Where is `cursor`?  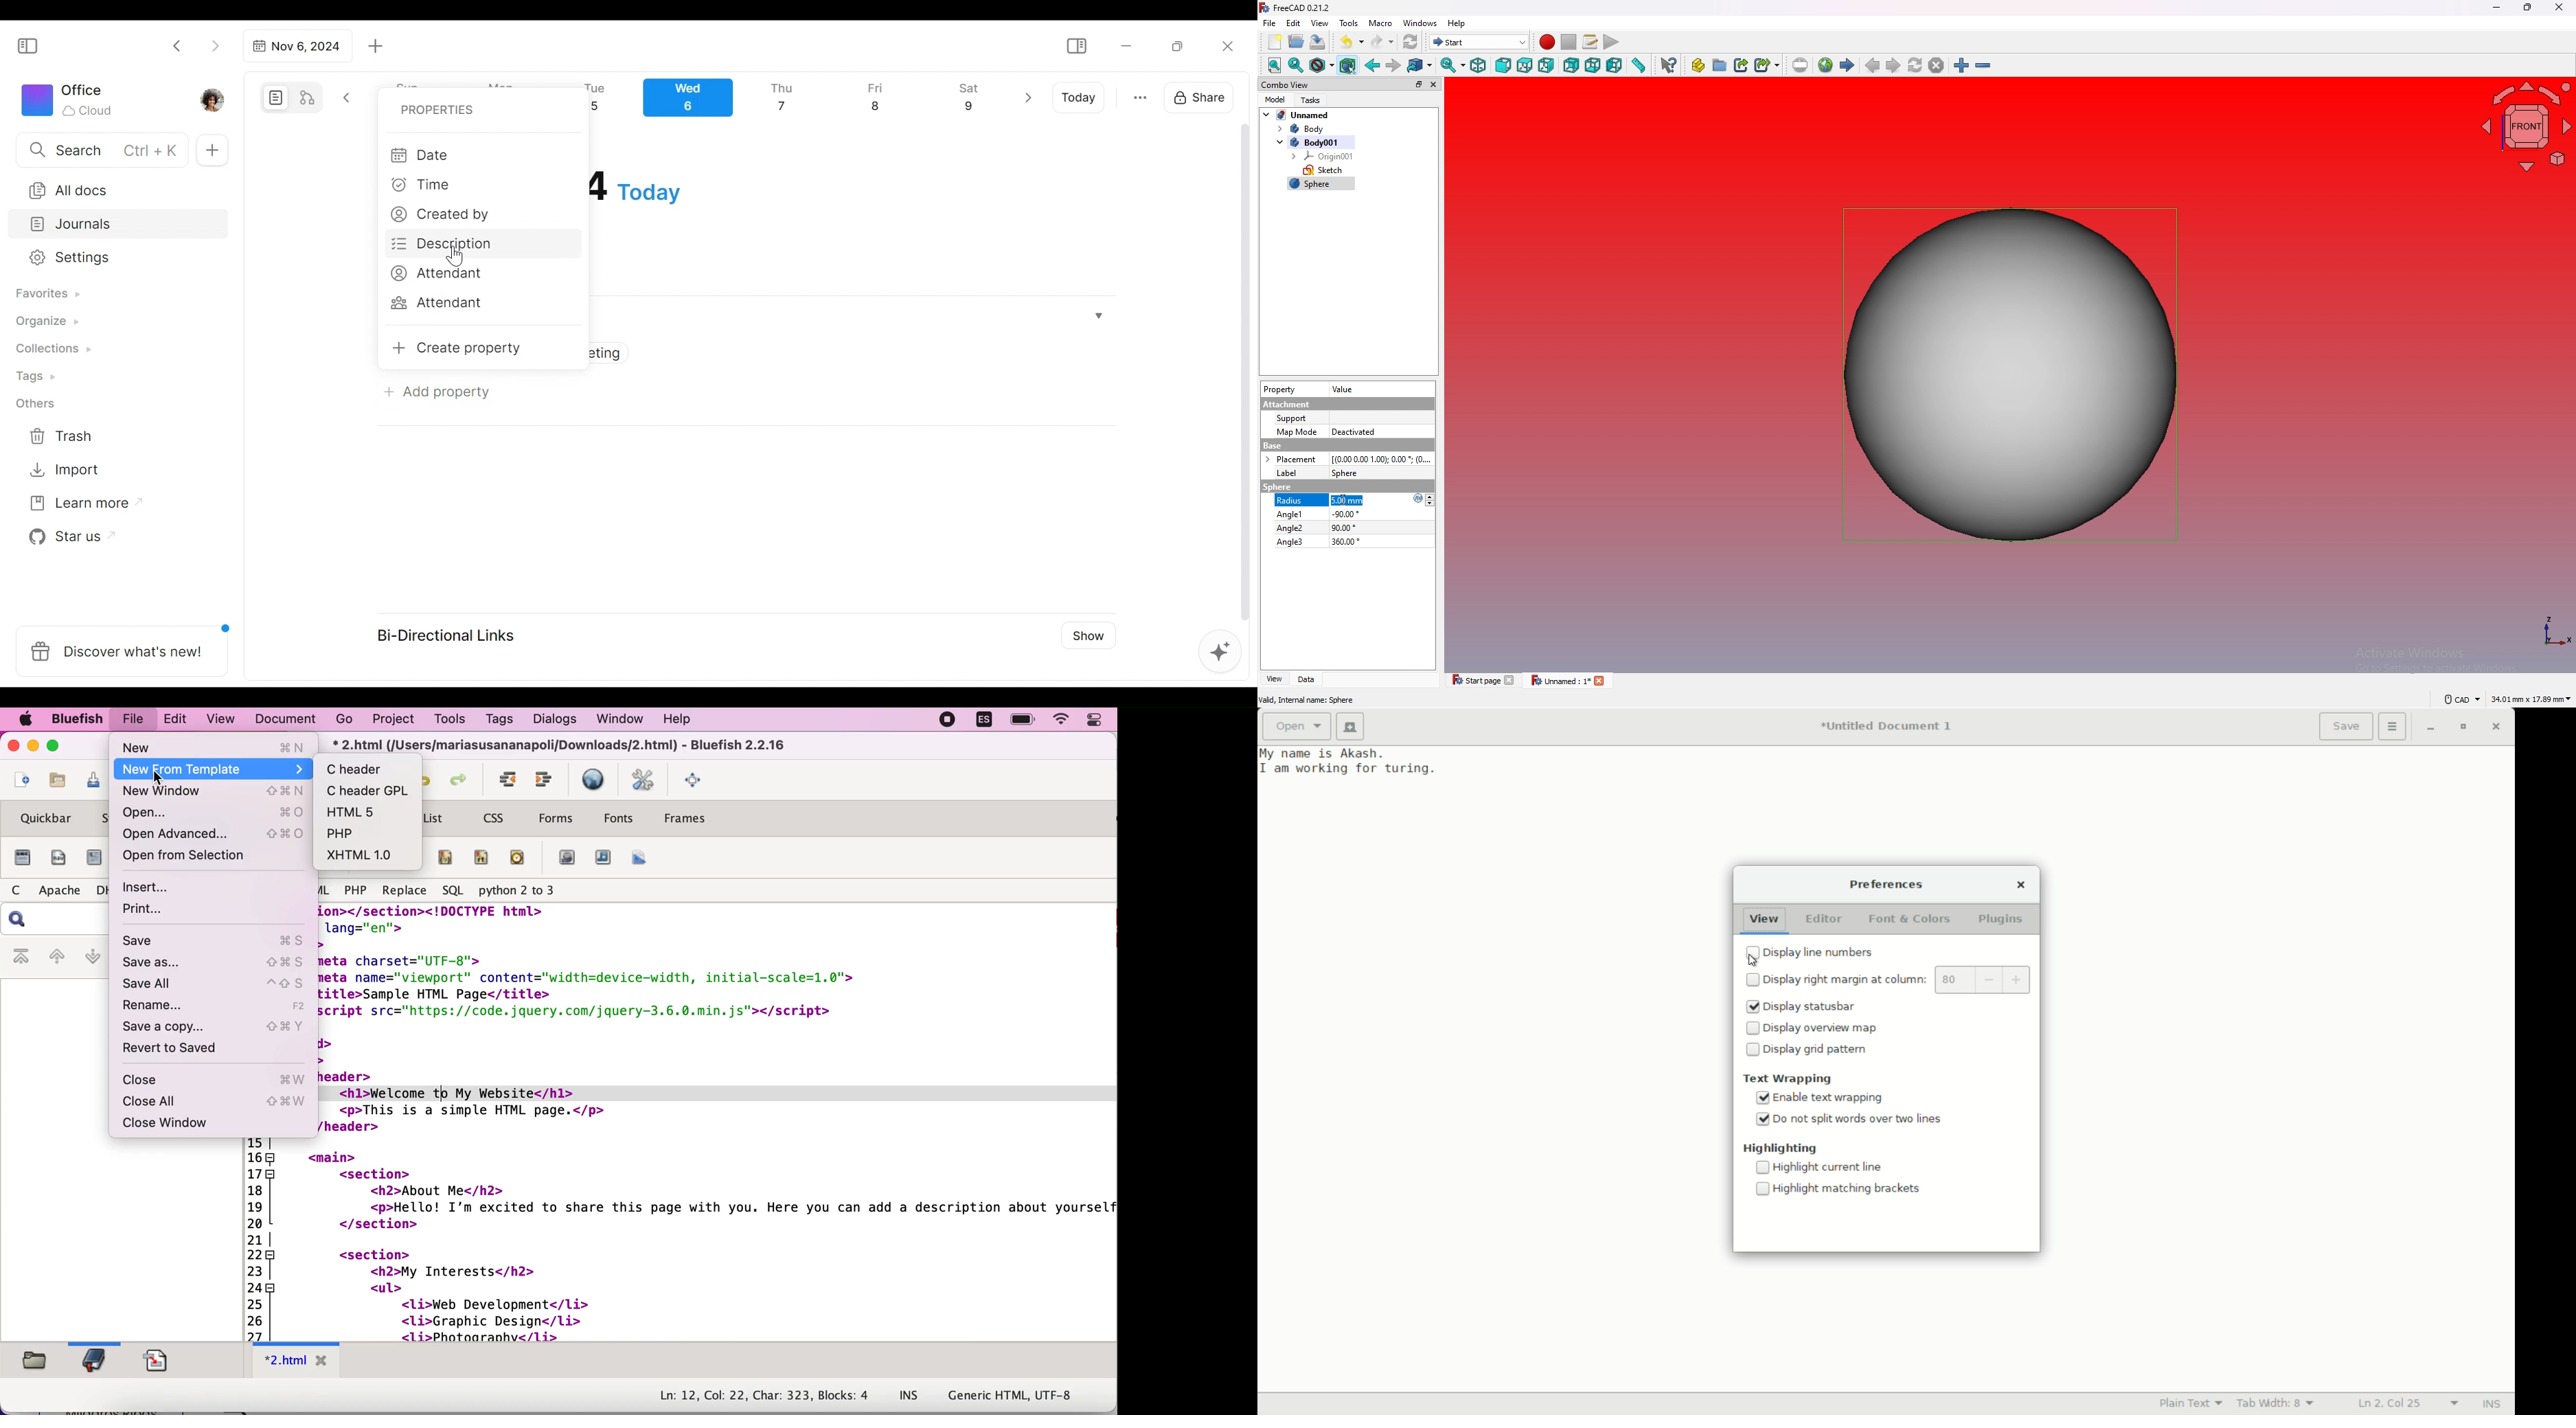
cursor is located at coordinates (1345, 499).